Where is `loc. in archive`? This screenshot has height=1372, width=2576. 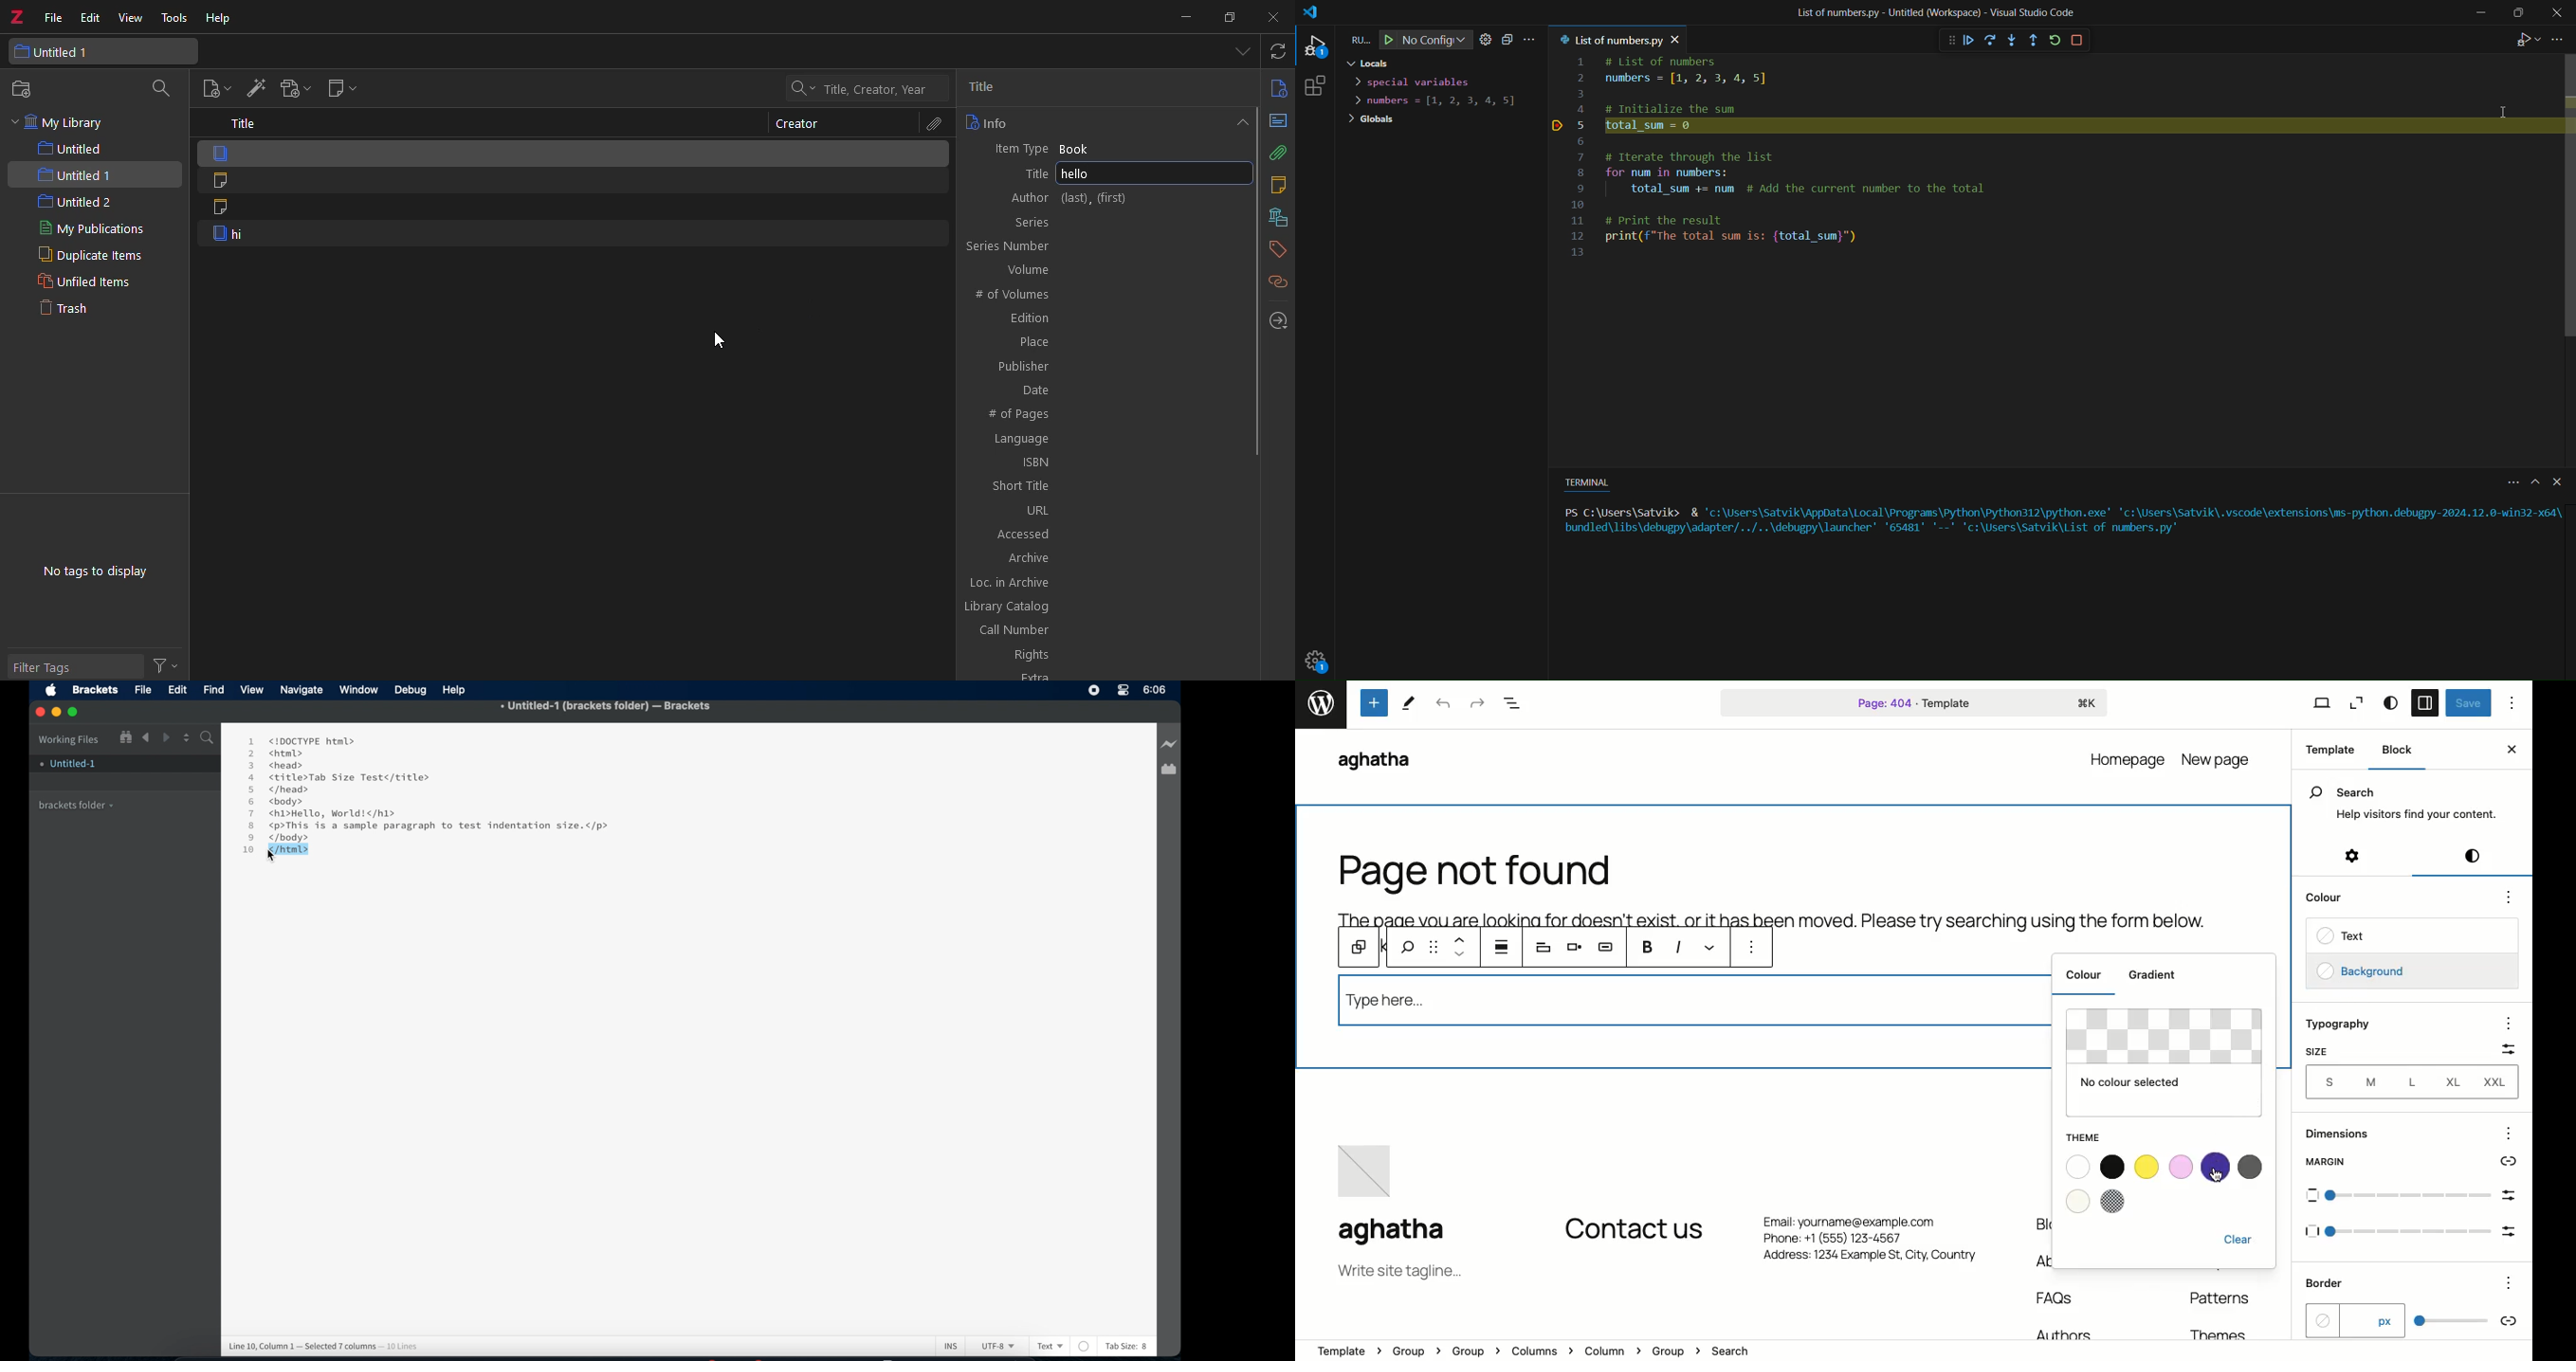
loc. in archive is located at coordinates (1105, 582).